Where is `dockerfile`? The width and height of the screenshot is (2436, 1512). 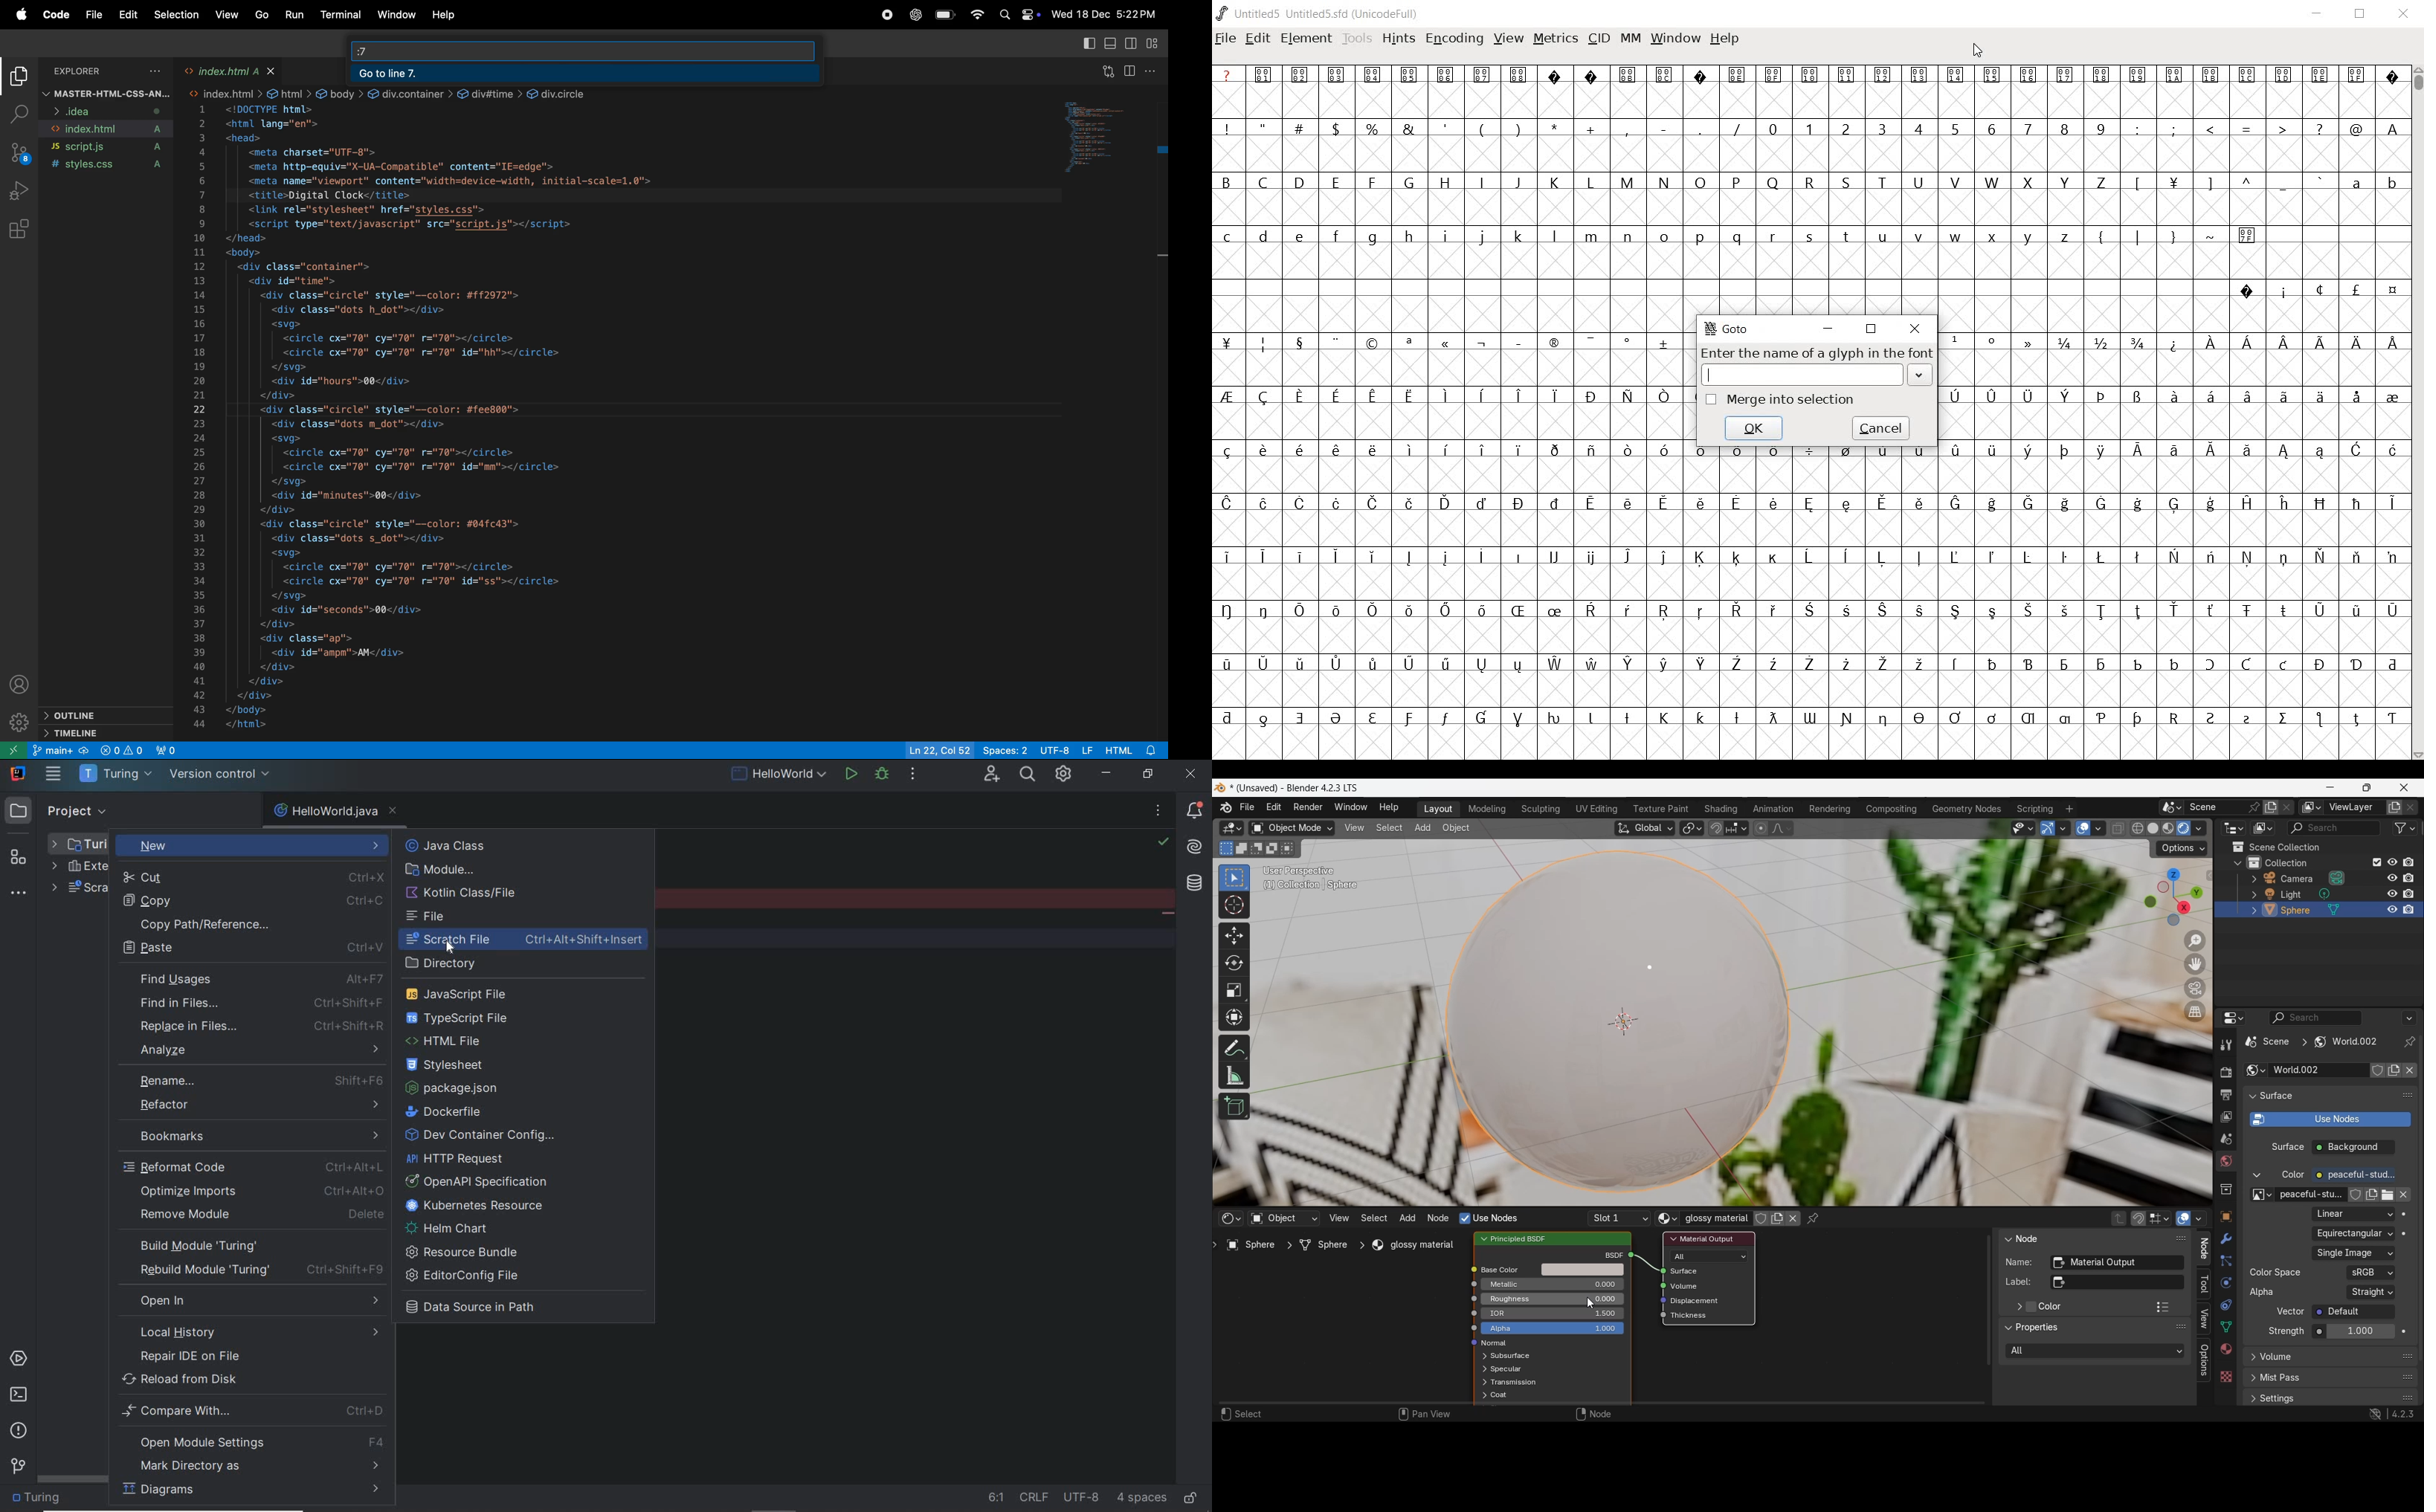 dockerfile is located at coordinates (449, 1112).